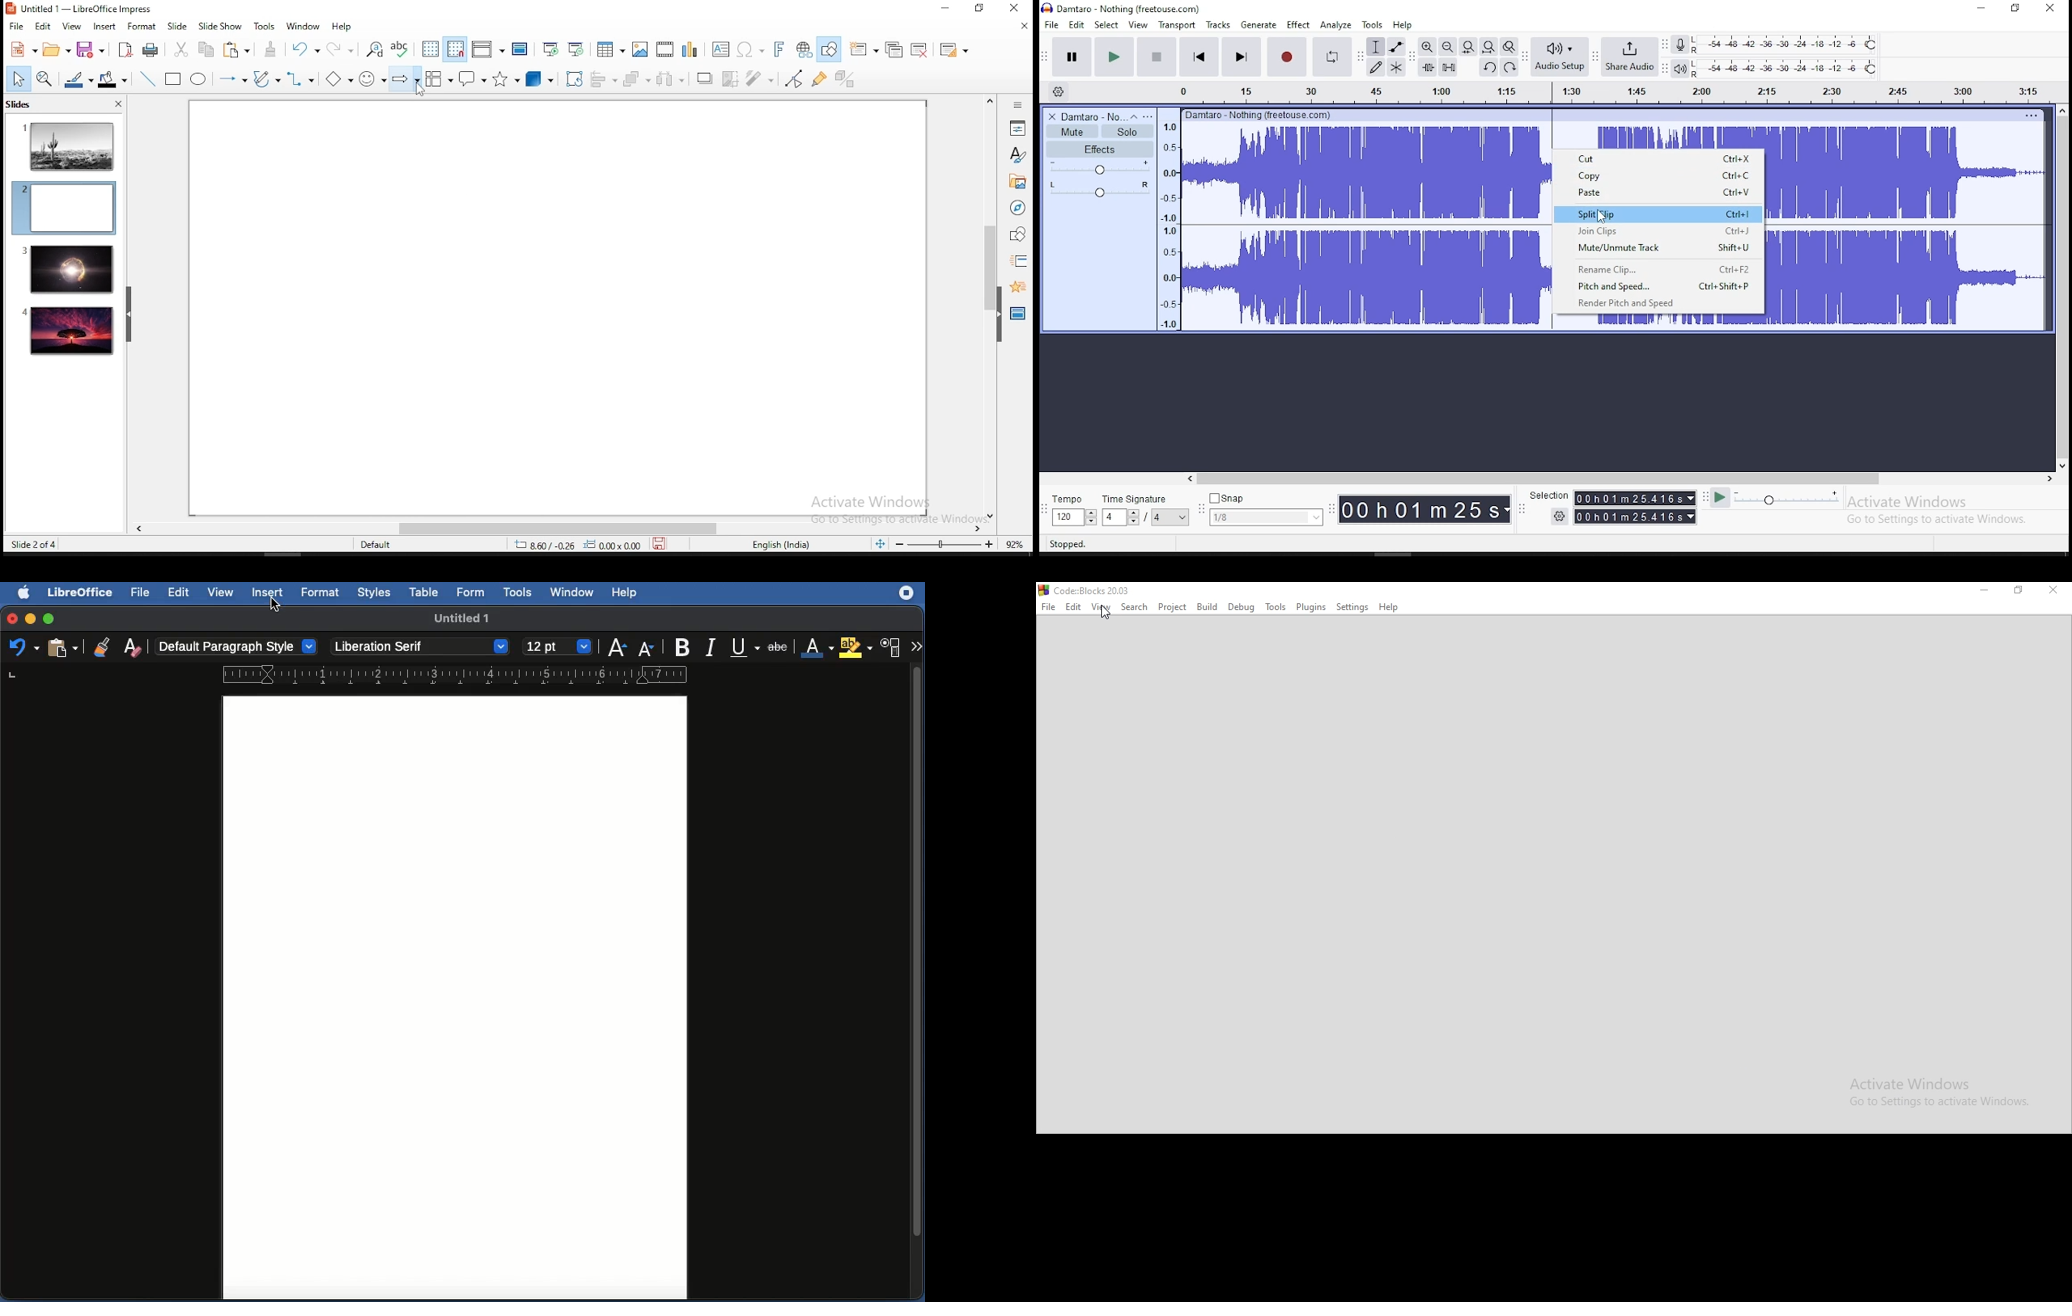 The width and height of the screenshot is (2072, 1316). Describe the element at coordinates (1016, 235) in the screenshot. I see `shapes` at that location.